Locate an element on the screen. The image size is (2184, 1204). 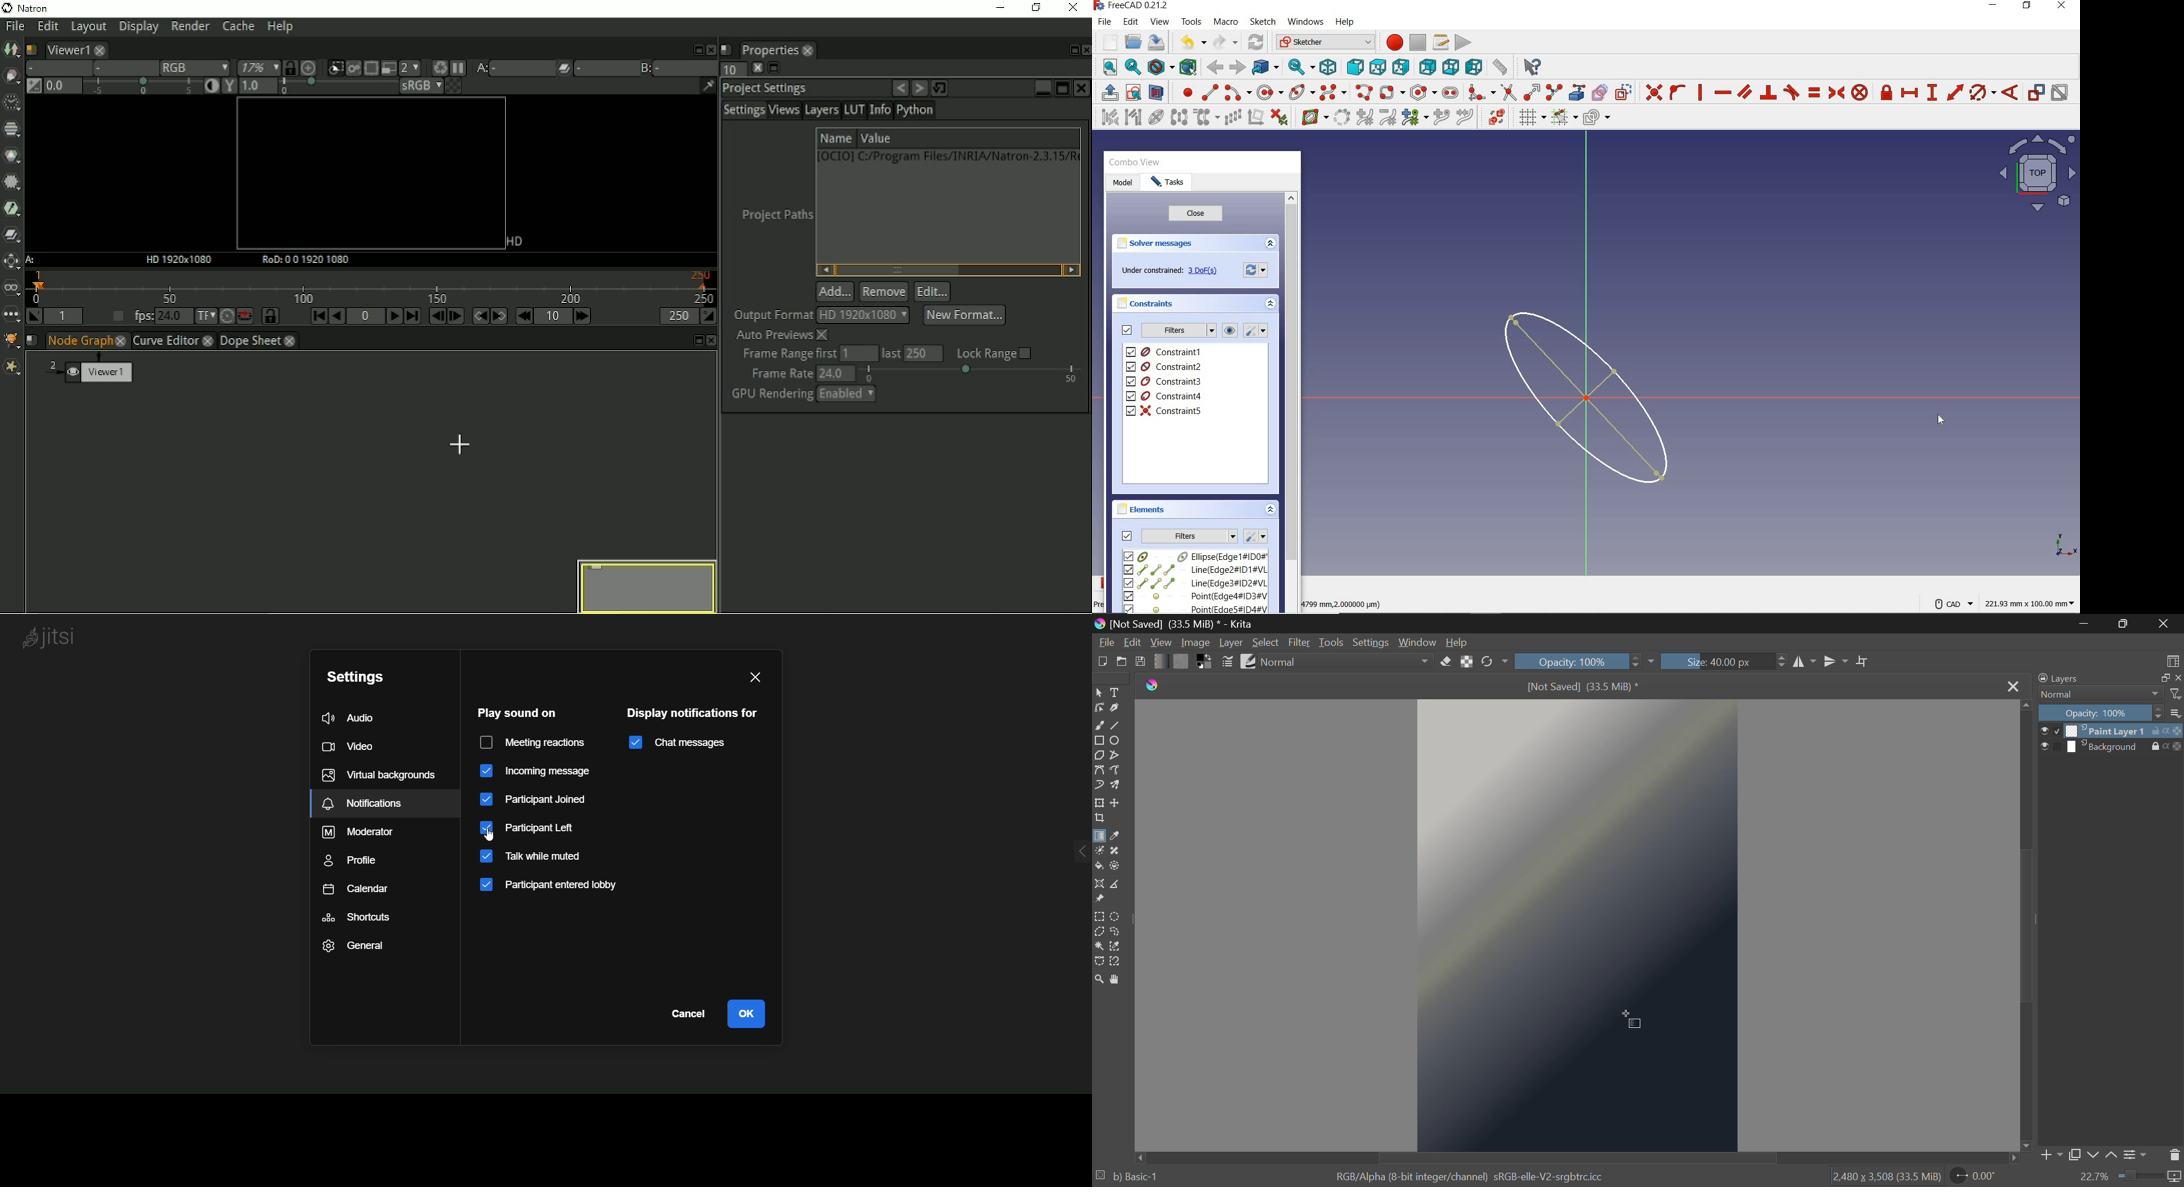
Pan is located at coordinates (1114, 979).